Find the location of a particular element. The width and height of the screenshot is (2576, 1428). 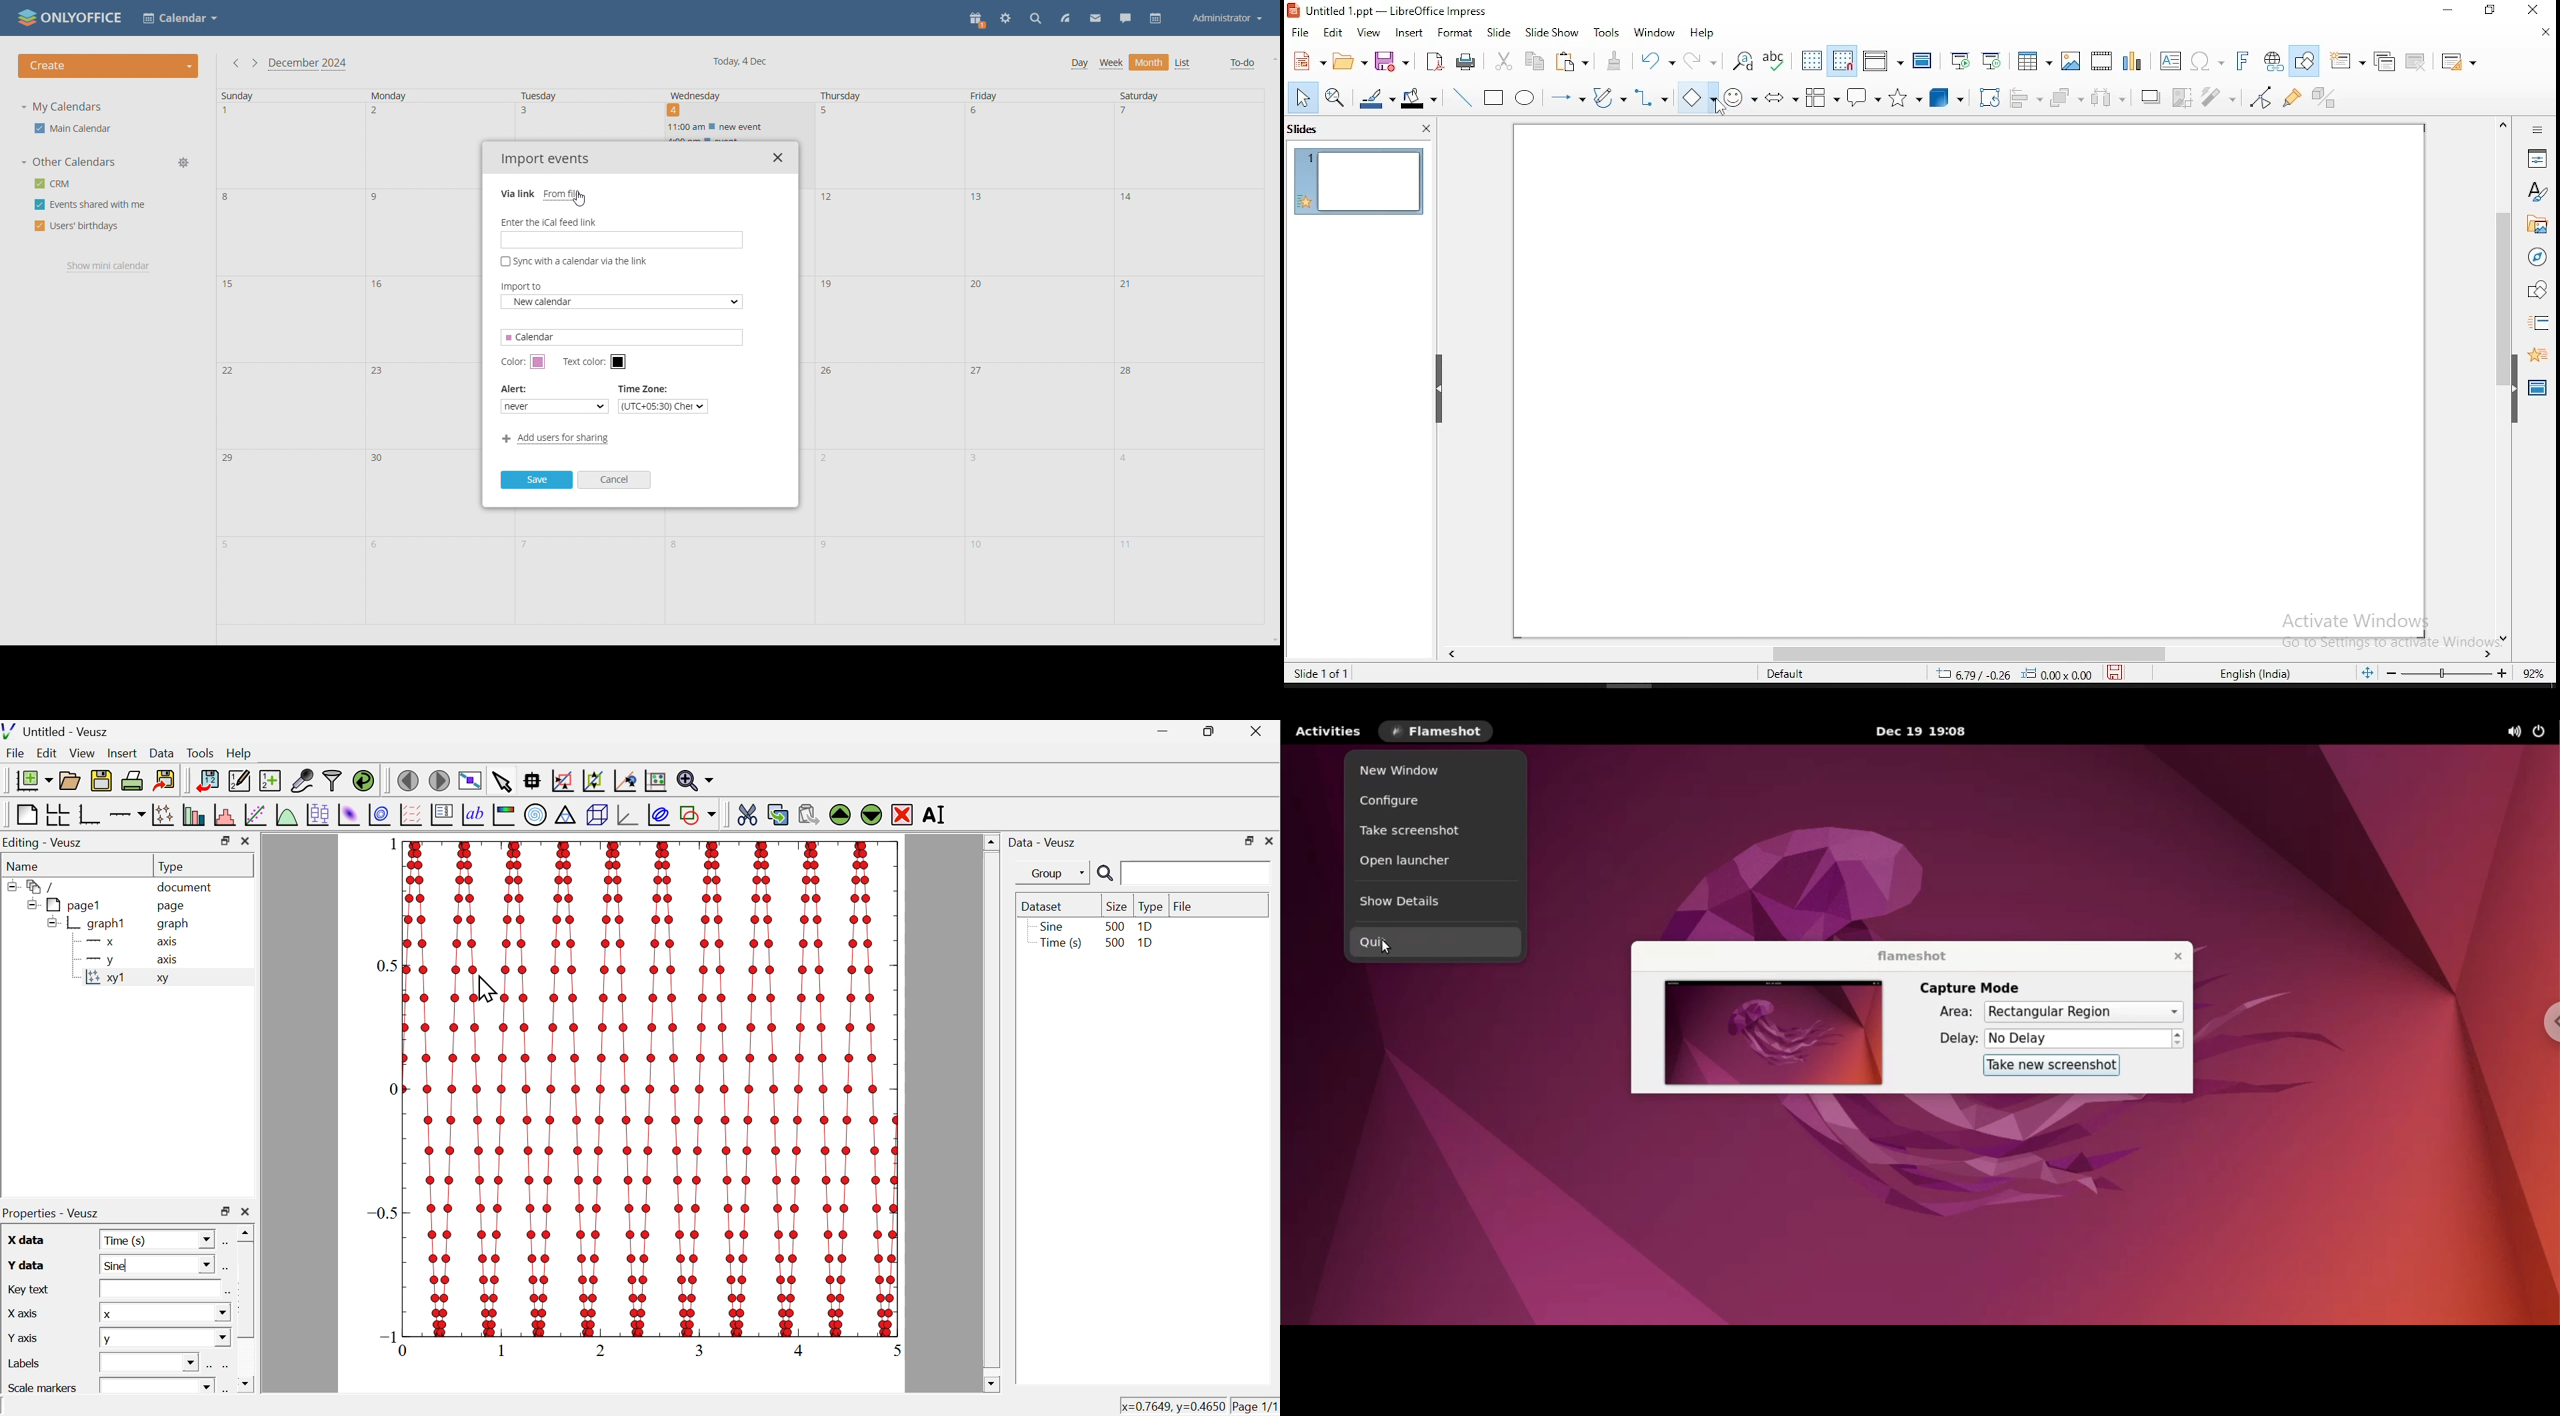

help is located at coordinates (1707, 33).